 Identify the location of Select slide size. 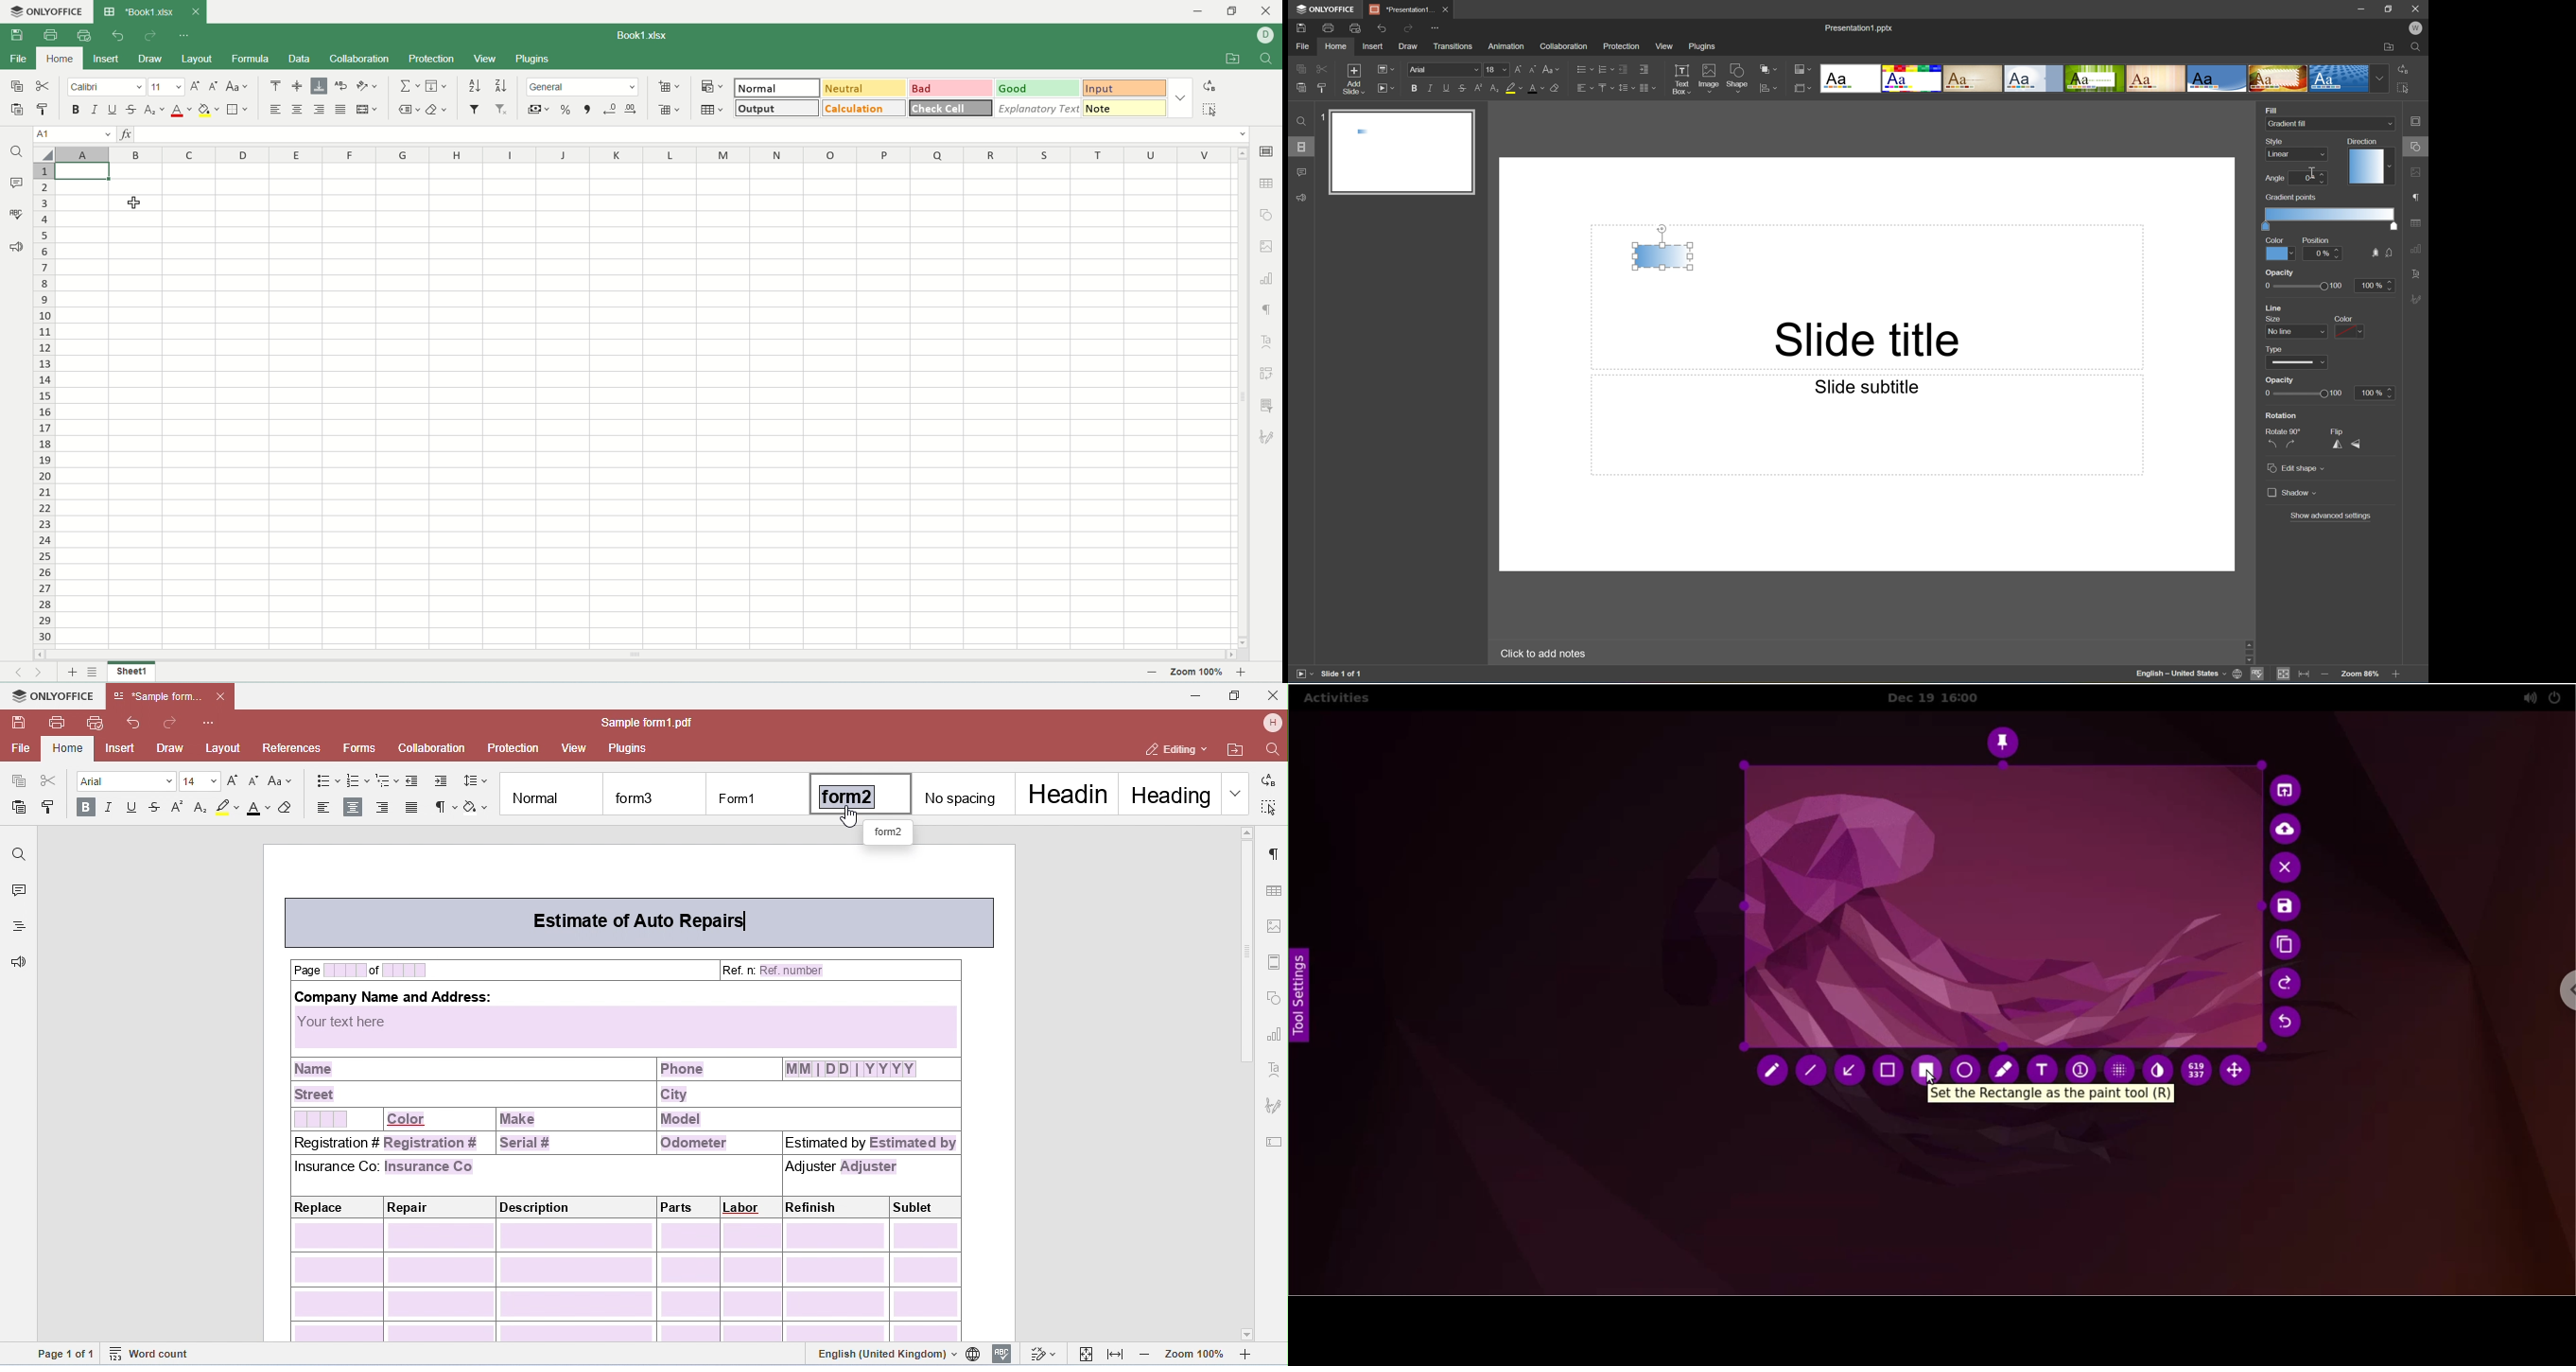
(1803, 90).